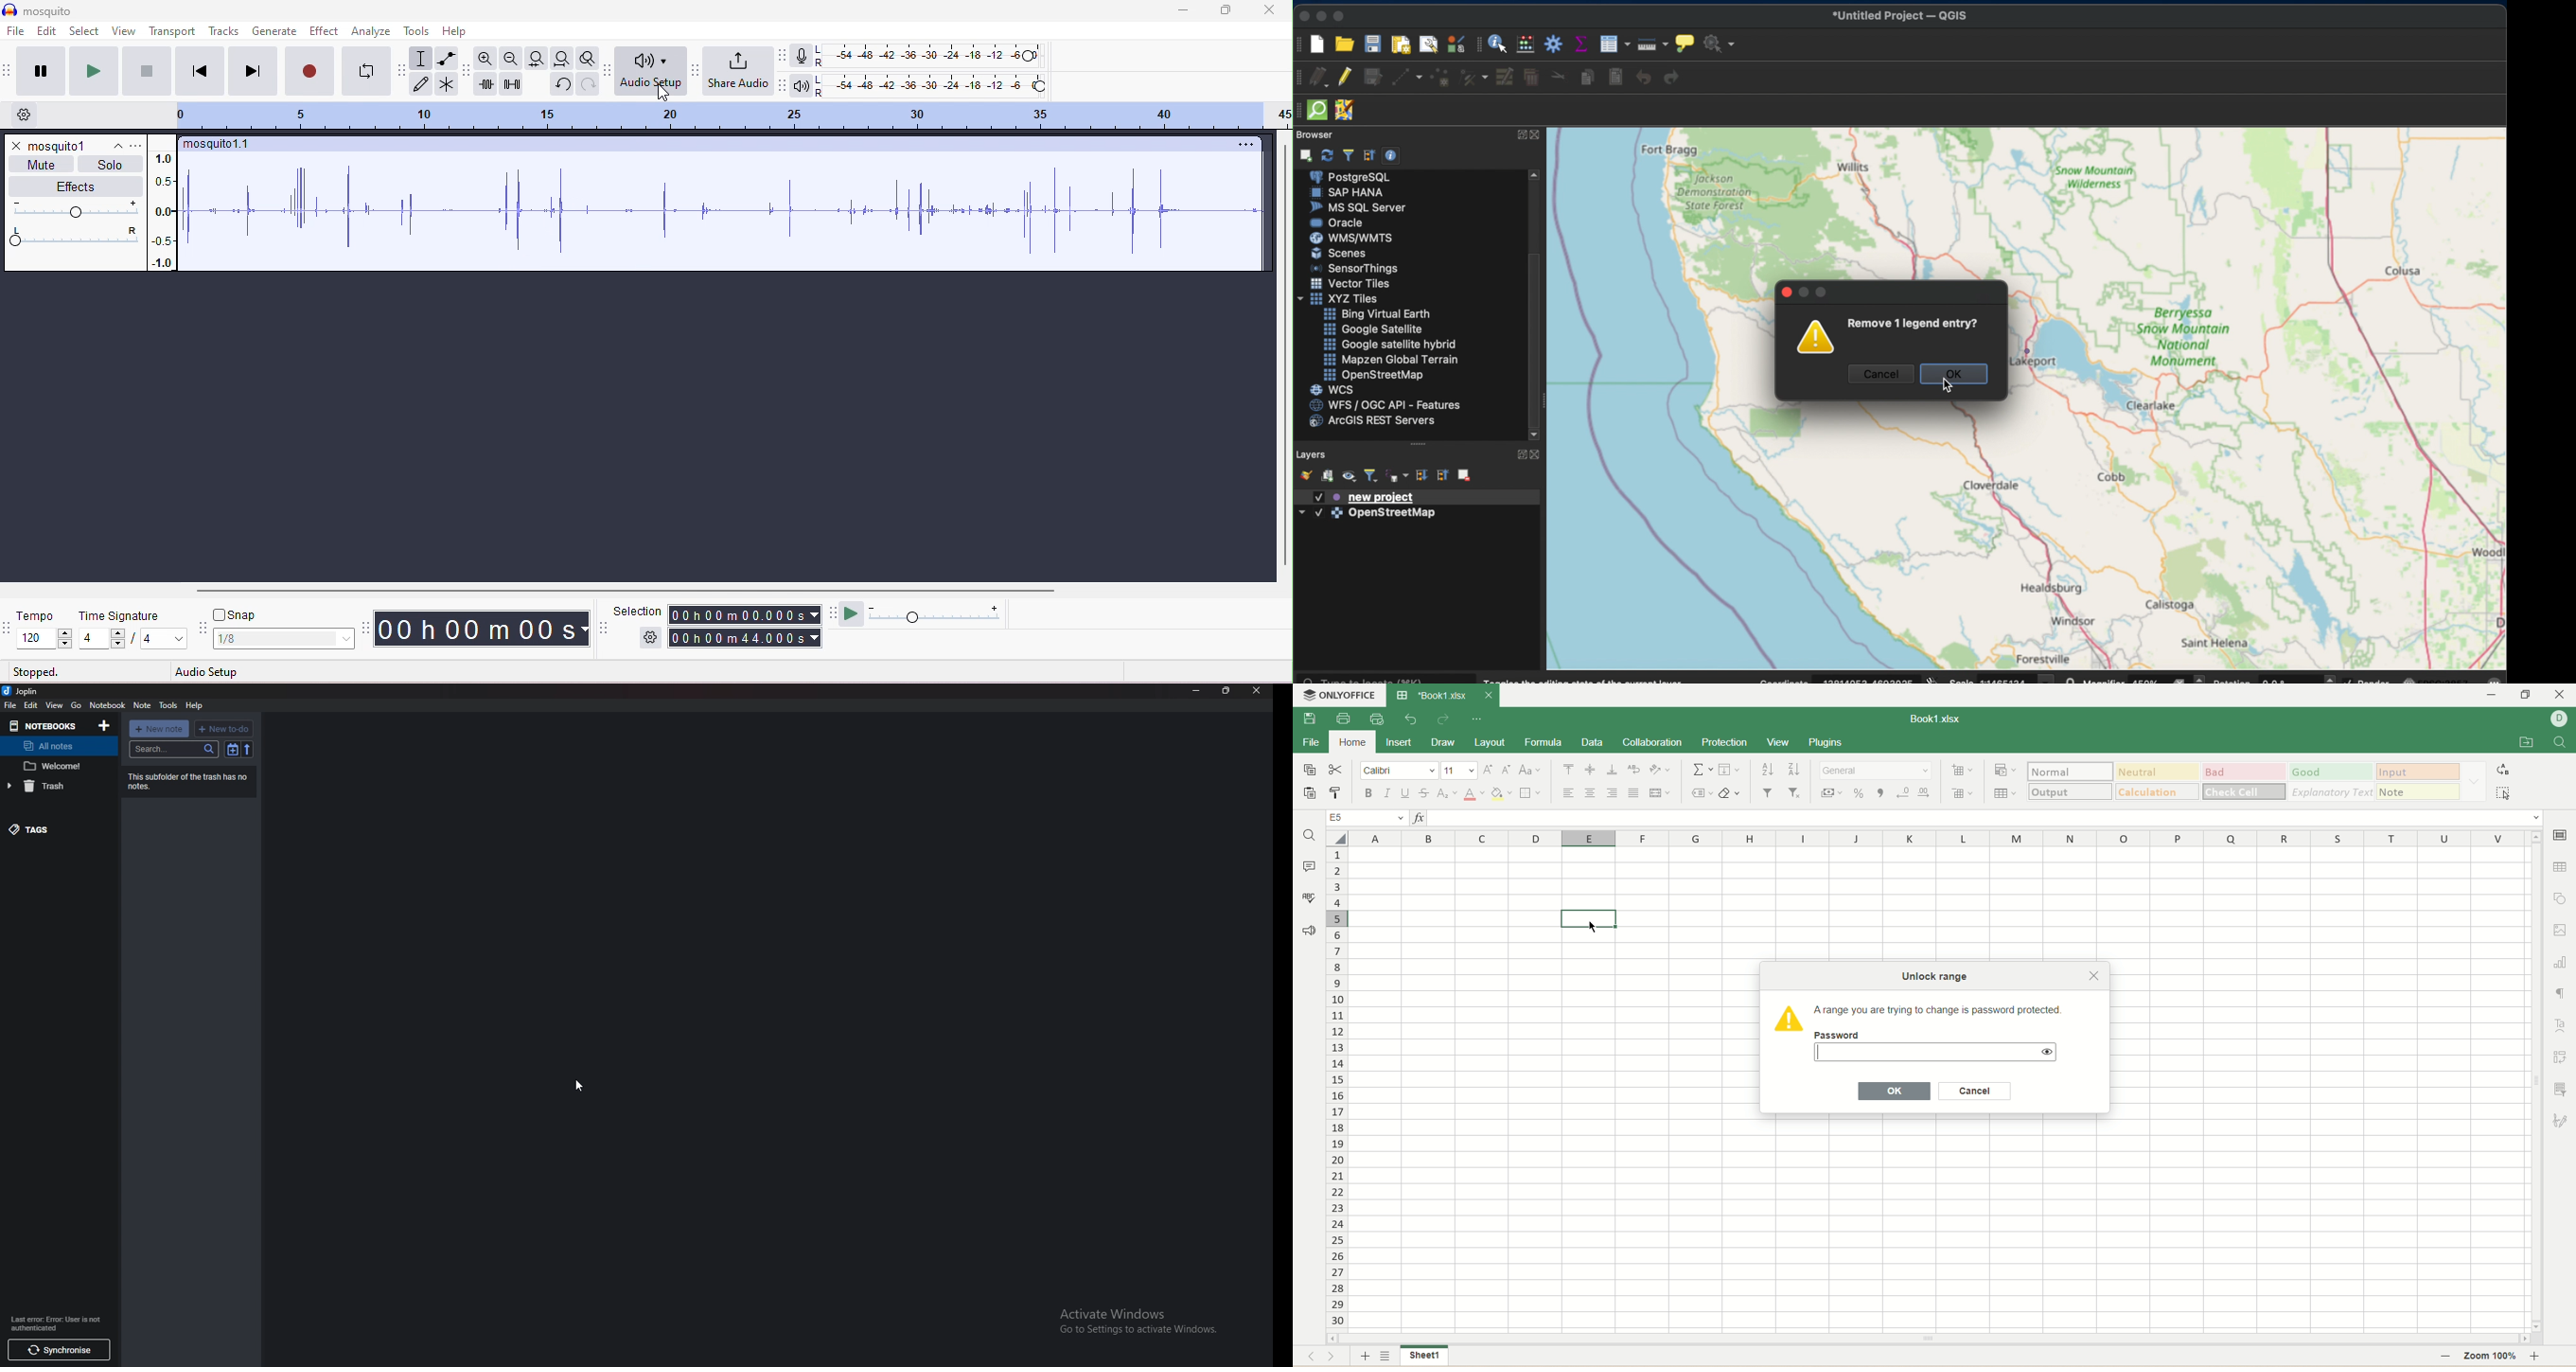  I want to click on formatting options, so click(2475, 782).